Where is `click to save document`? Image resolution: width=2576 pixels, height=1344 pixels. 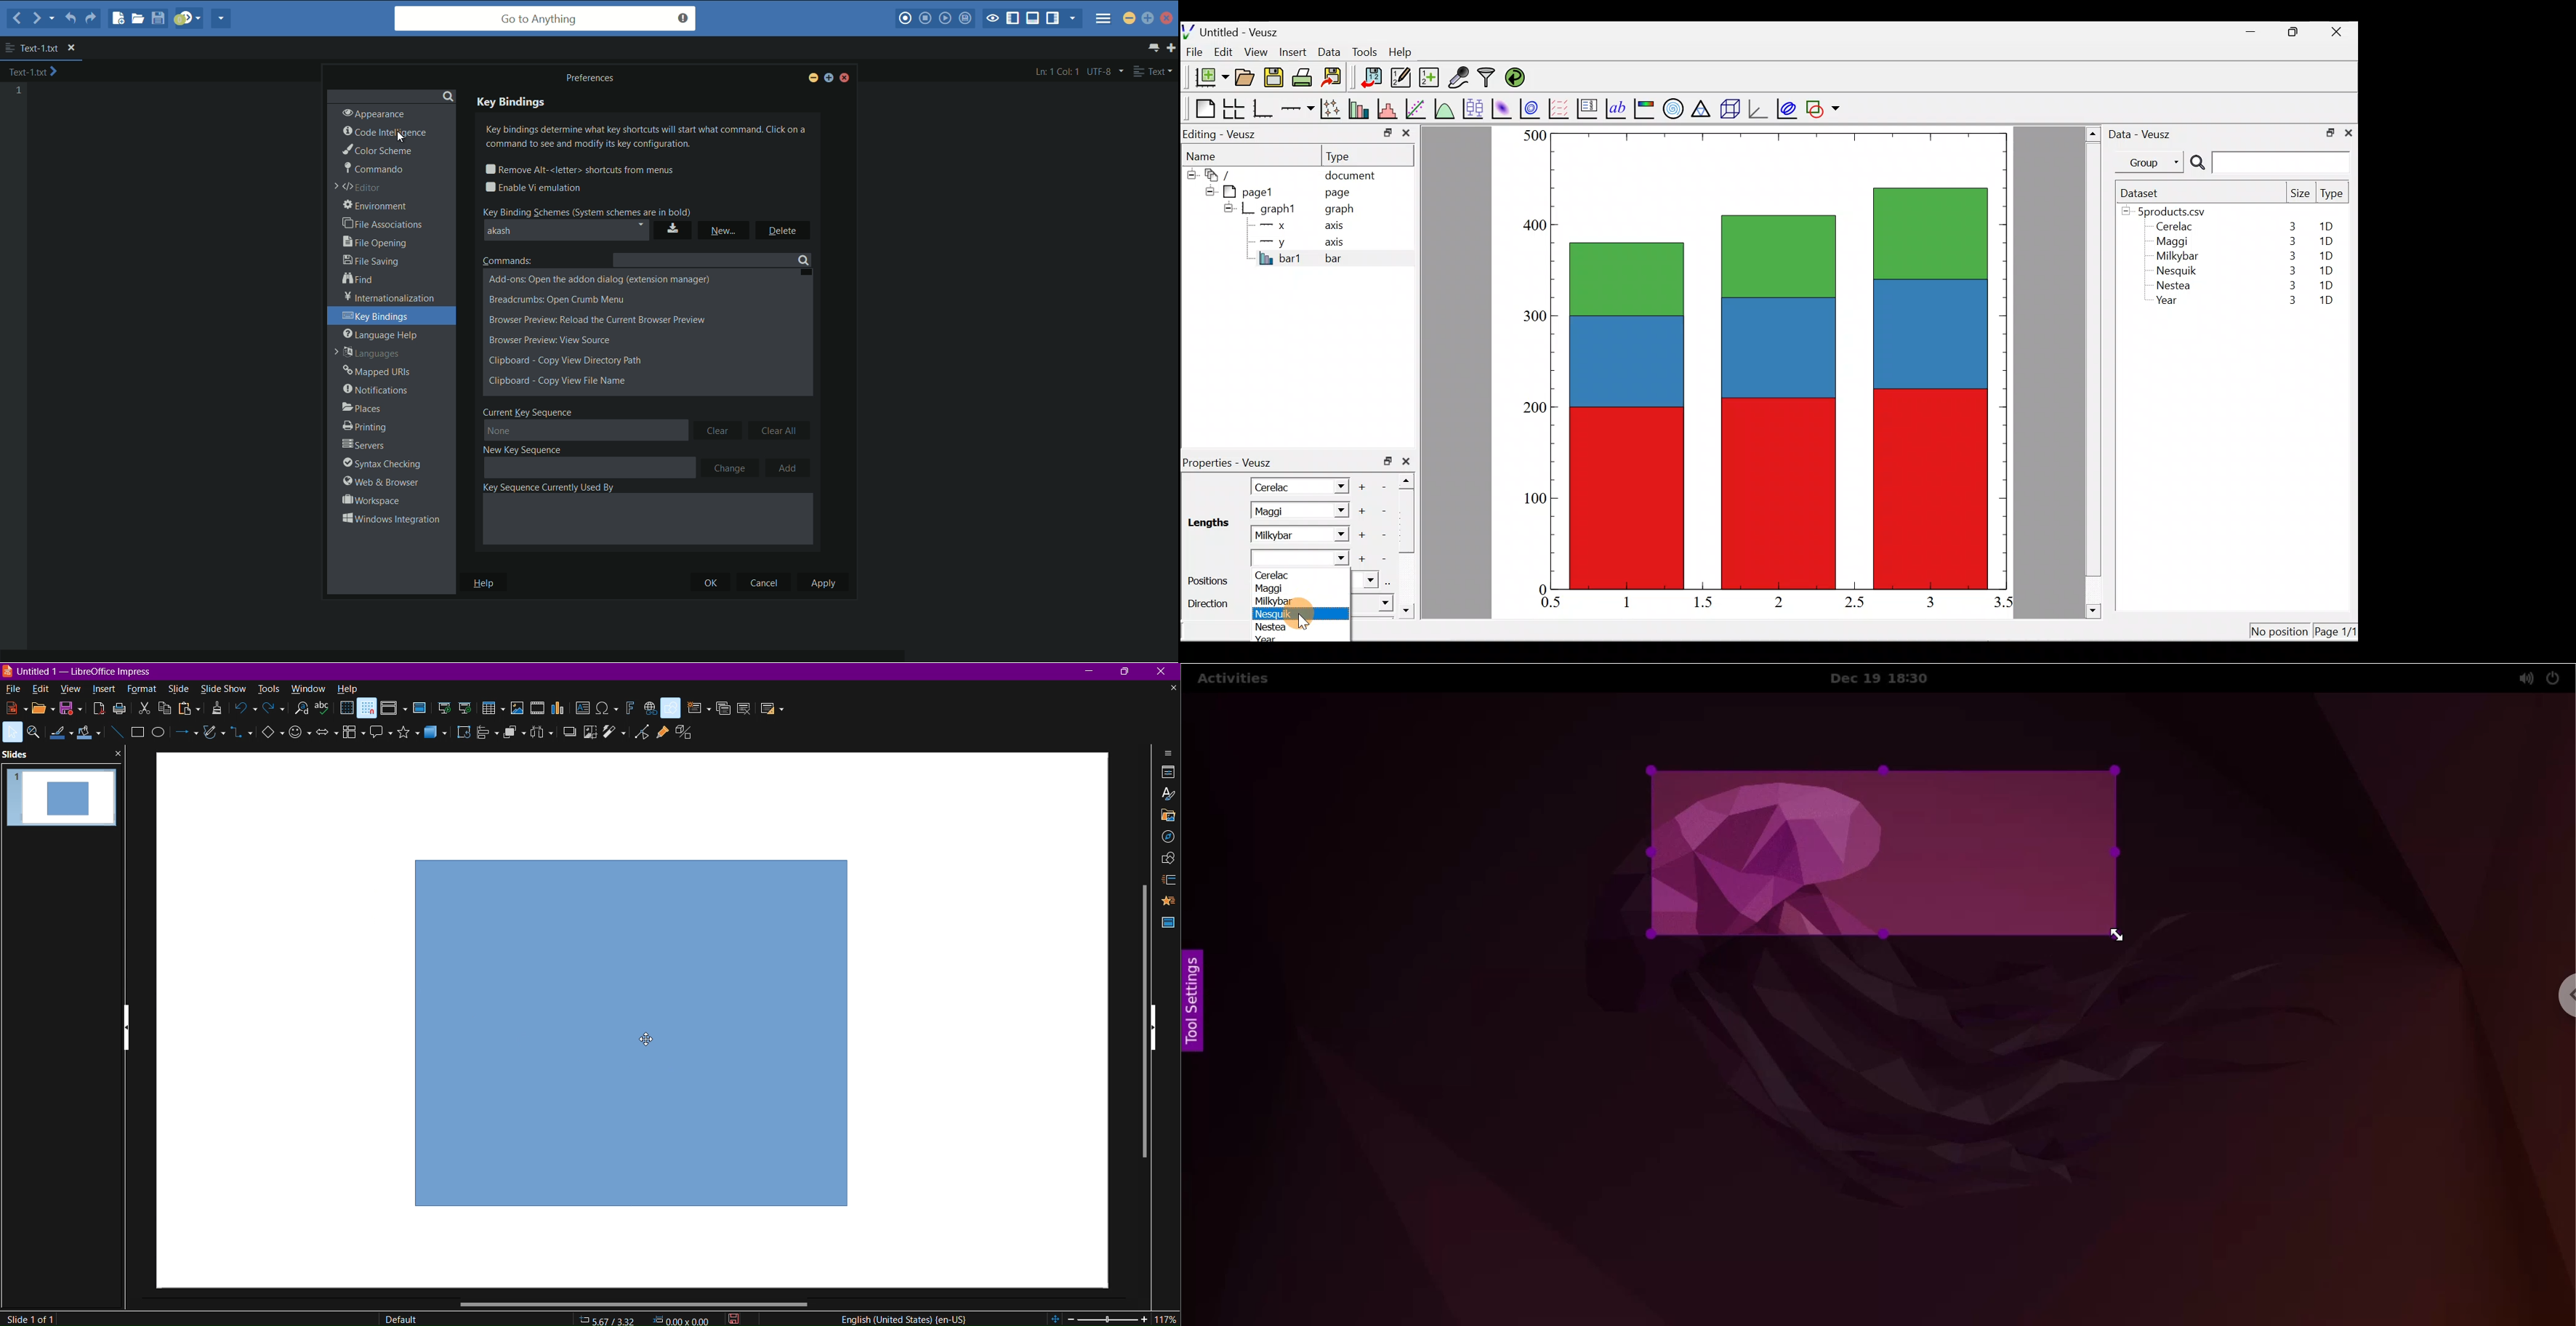
click to save document is located at coordinates (733, 1319).